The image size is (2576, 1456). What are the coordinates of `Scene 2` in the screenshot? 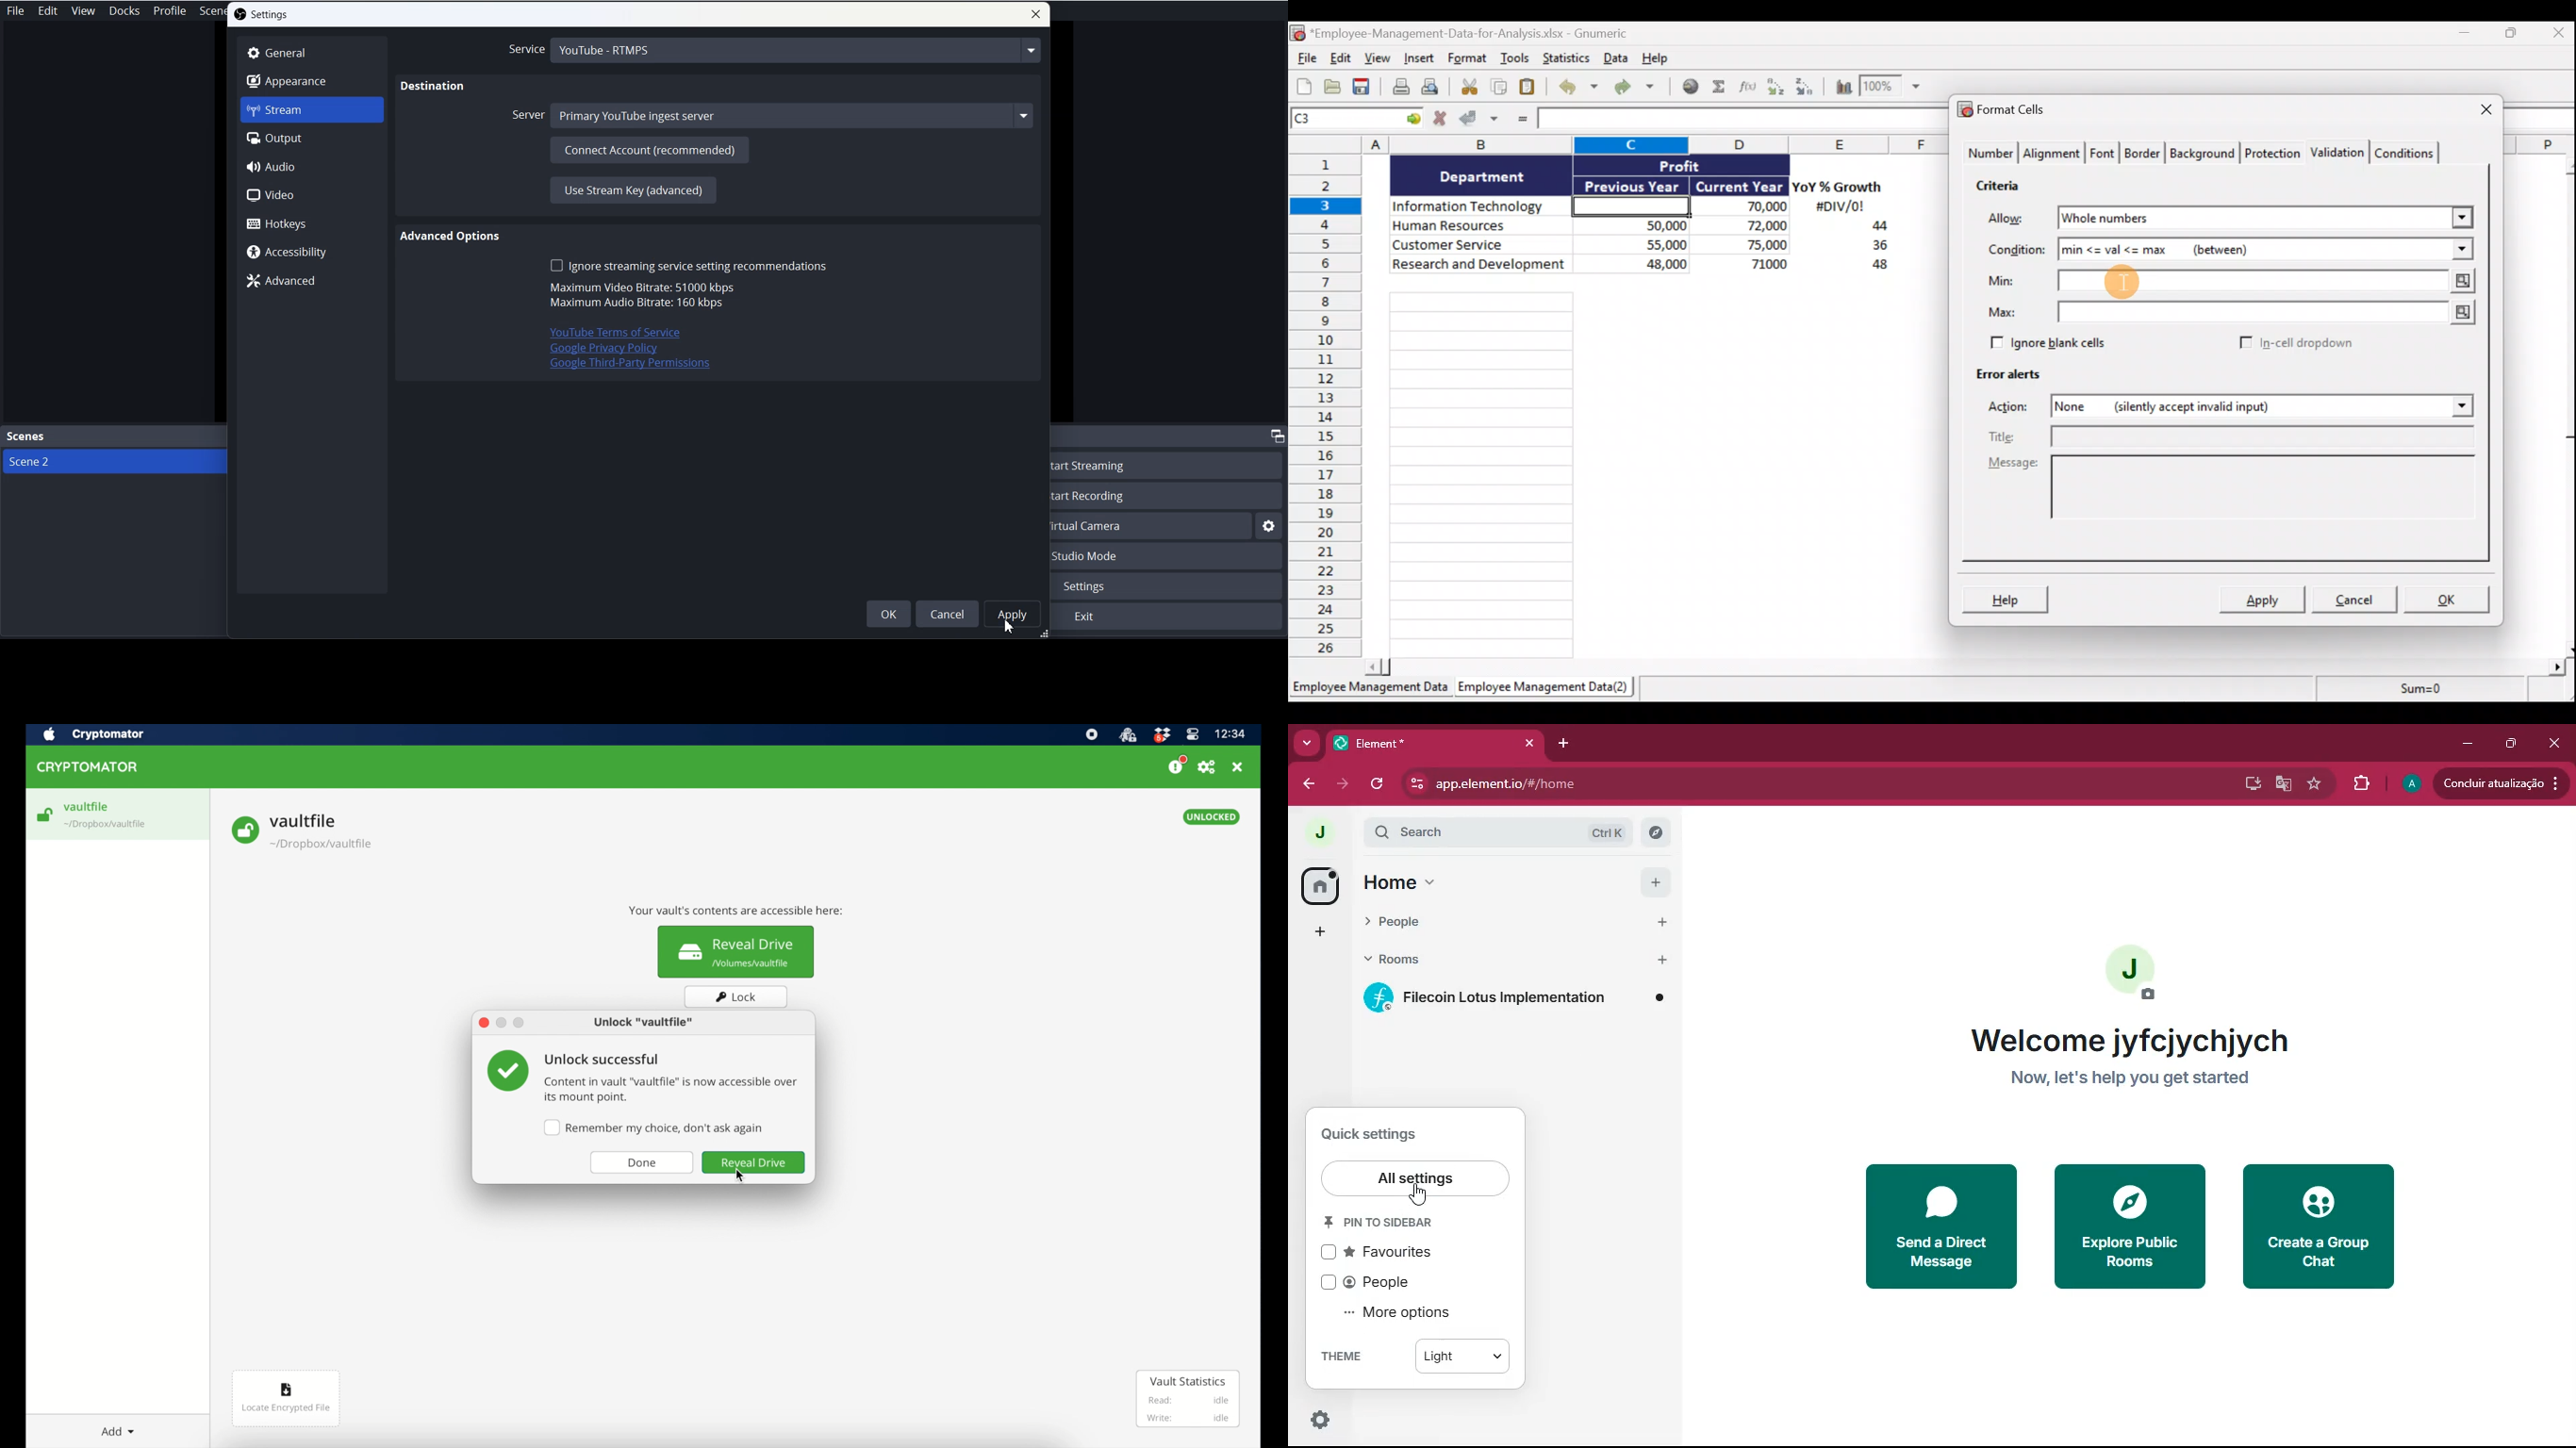 It's located at (114, 461).